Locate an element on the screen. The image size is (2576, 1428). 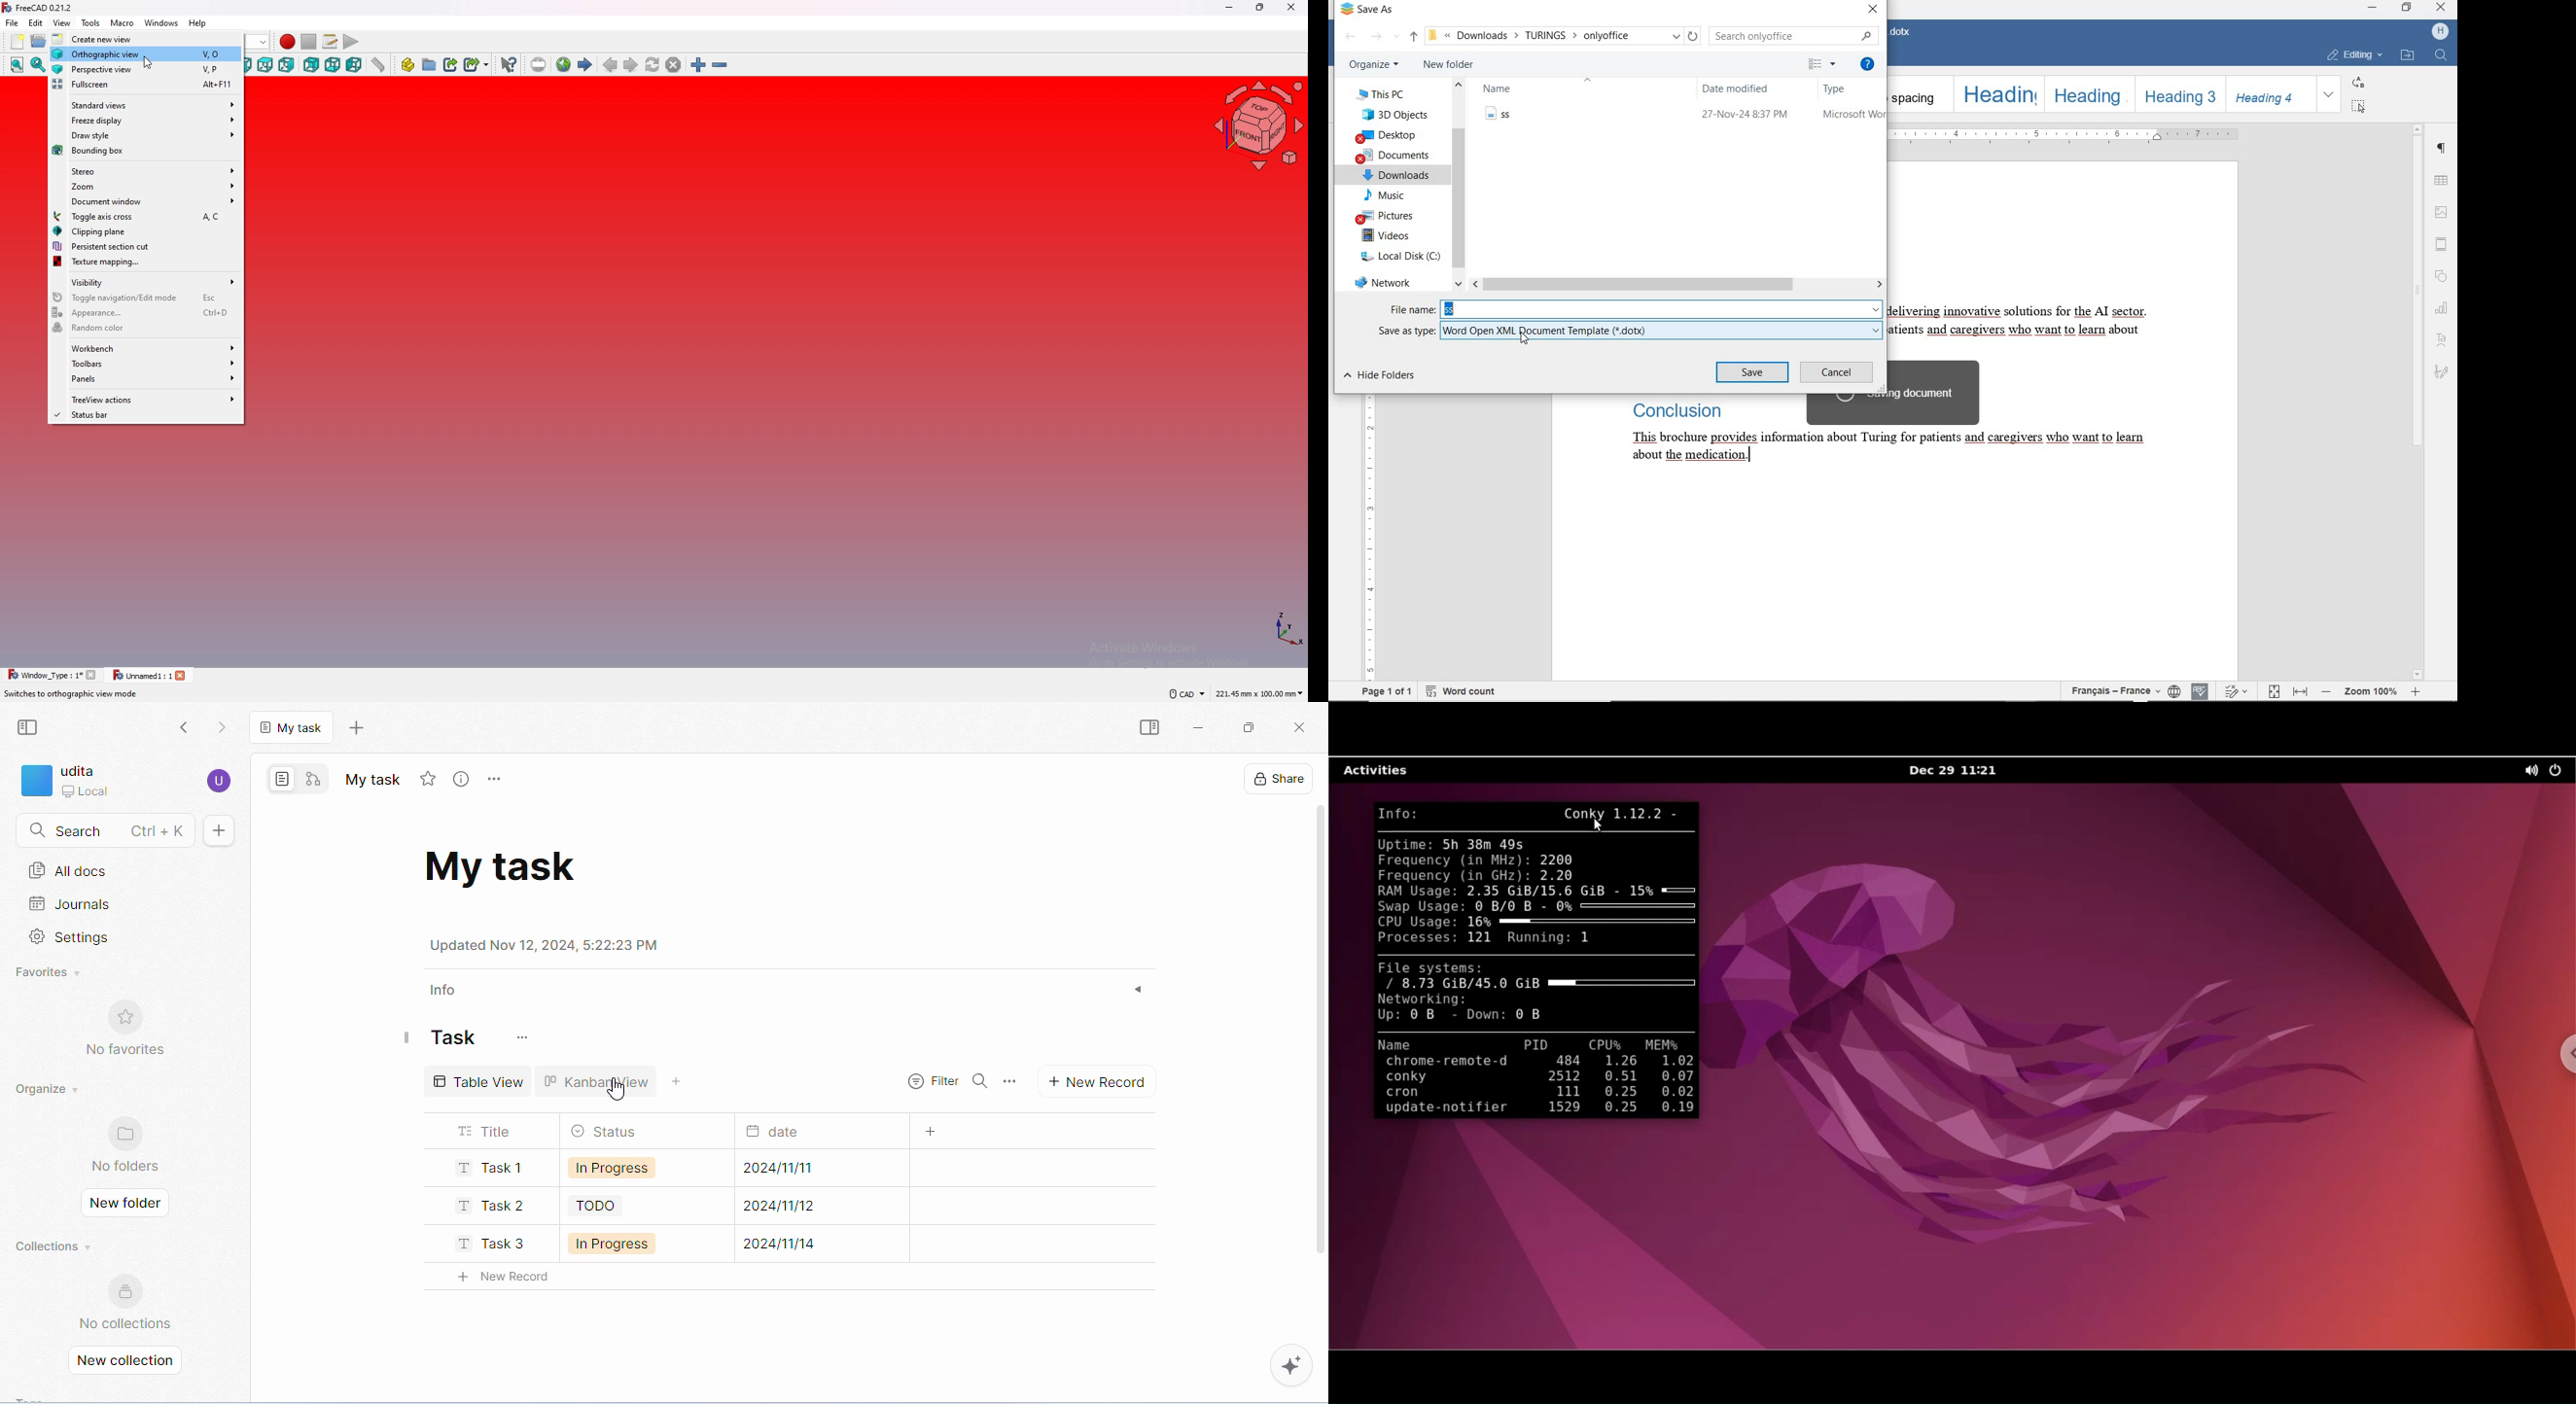
start is located at coordinates (256, 41).